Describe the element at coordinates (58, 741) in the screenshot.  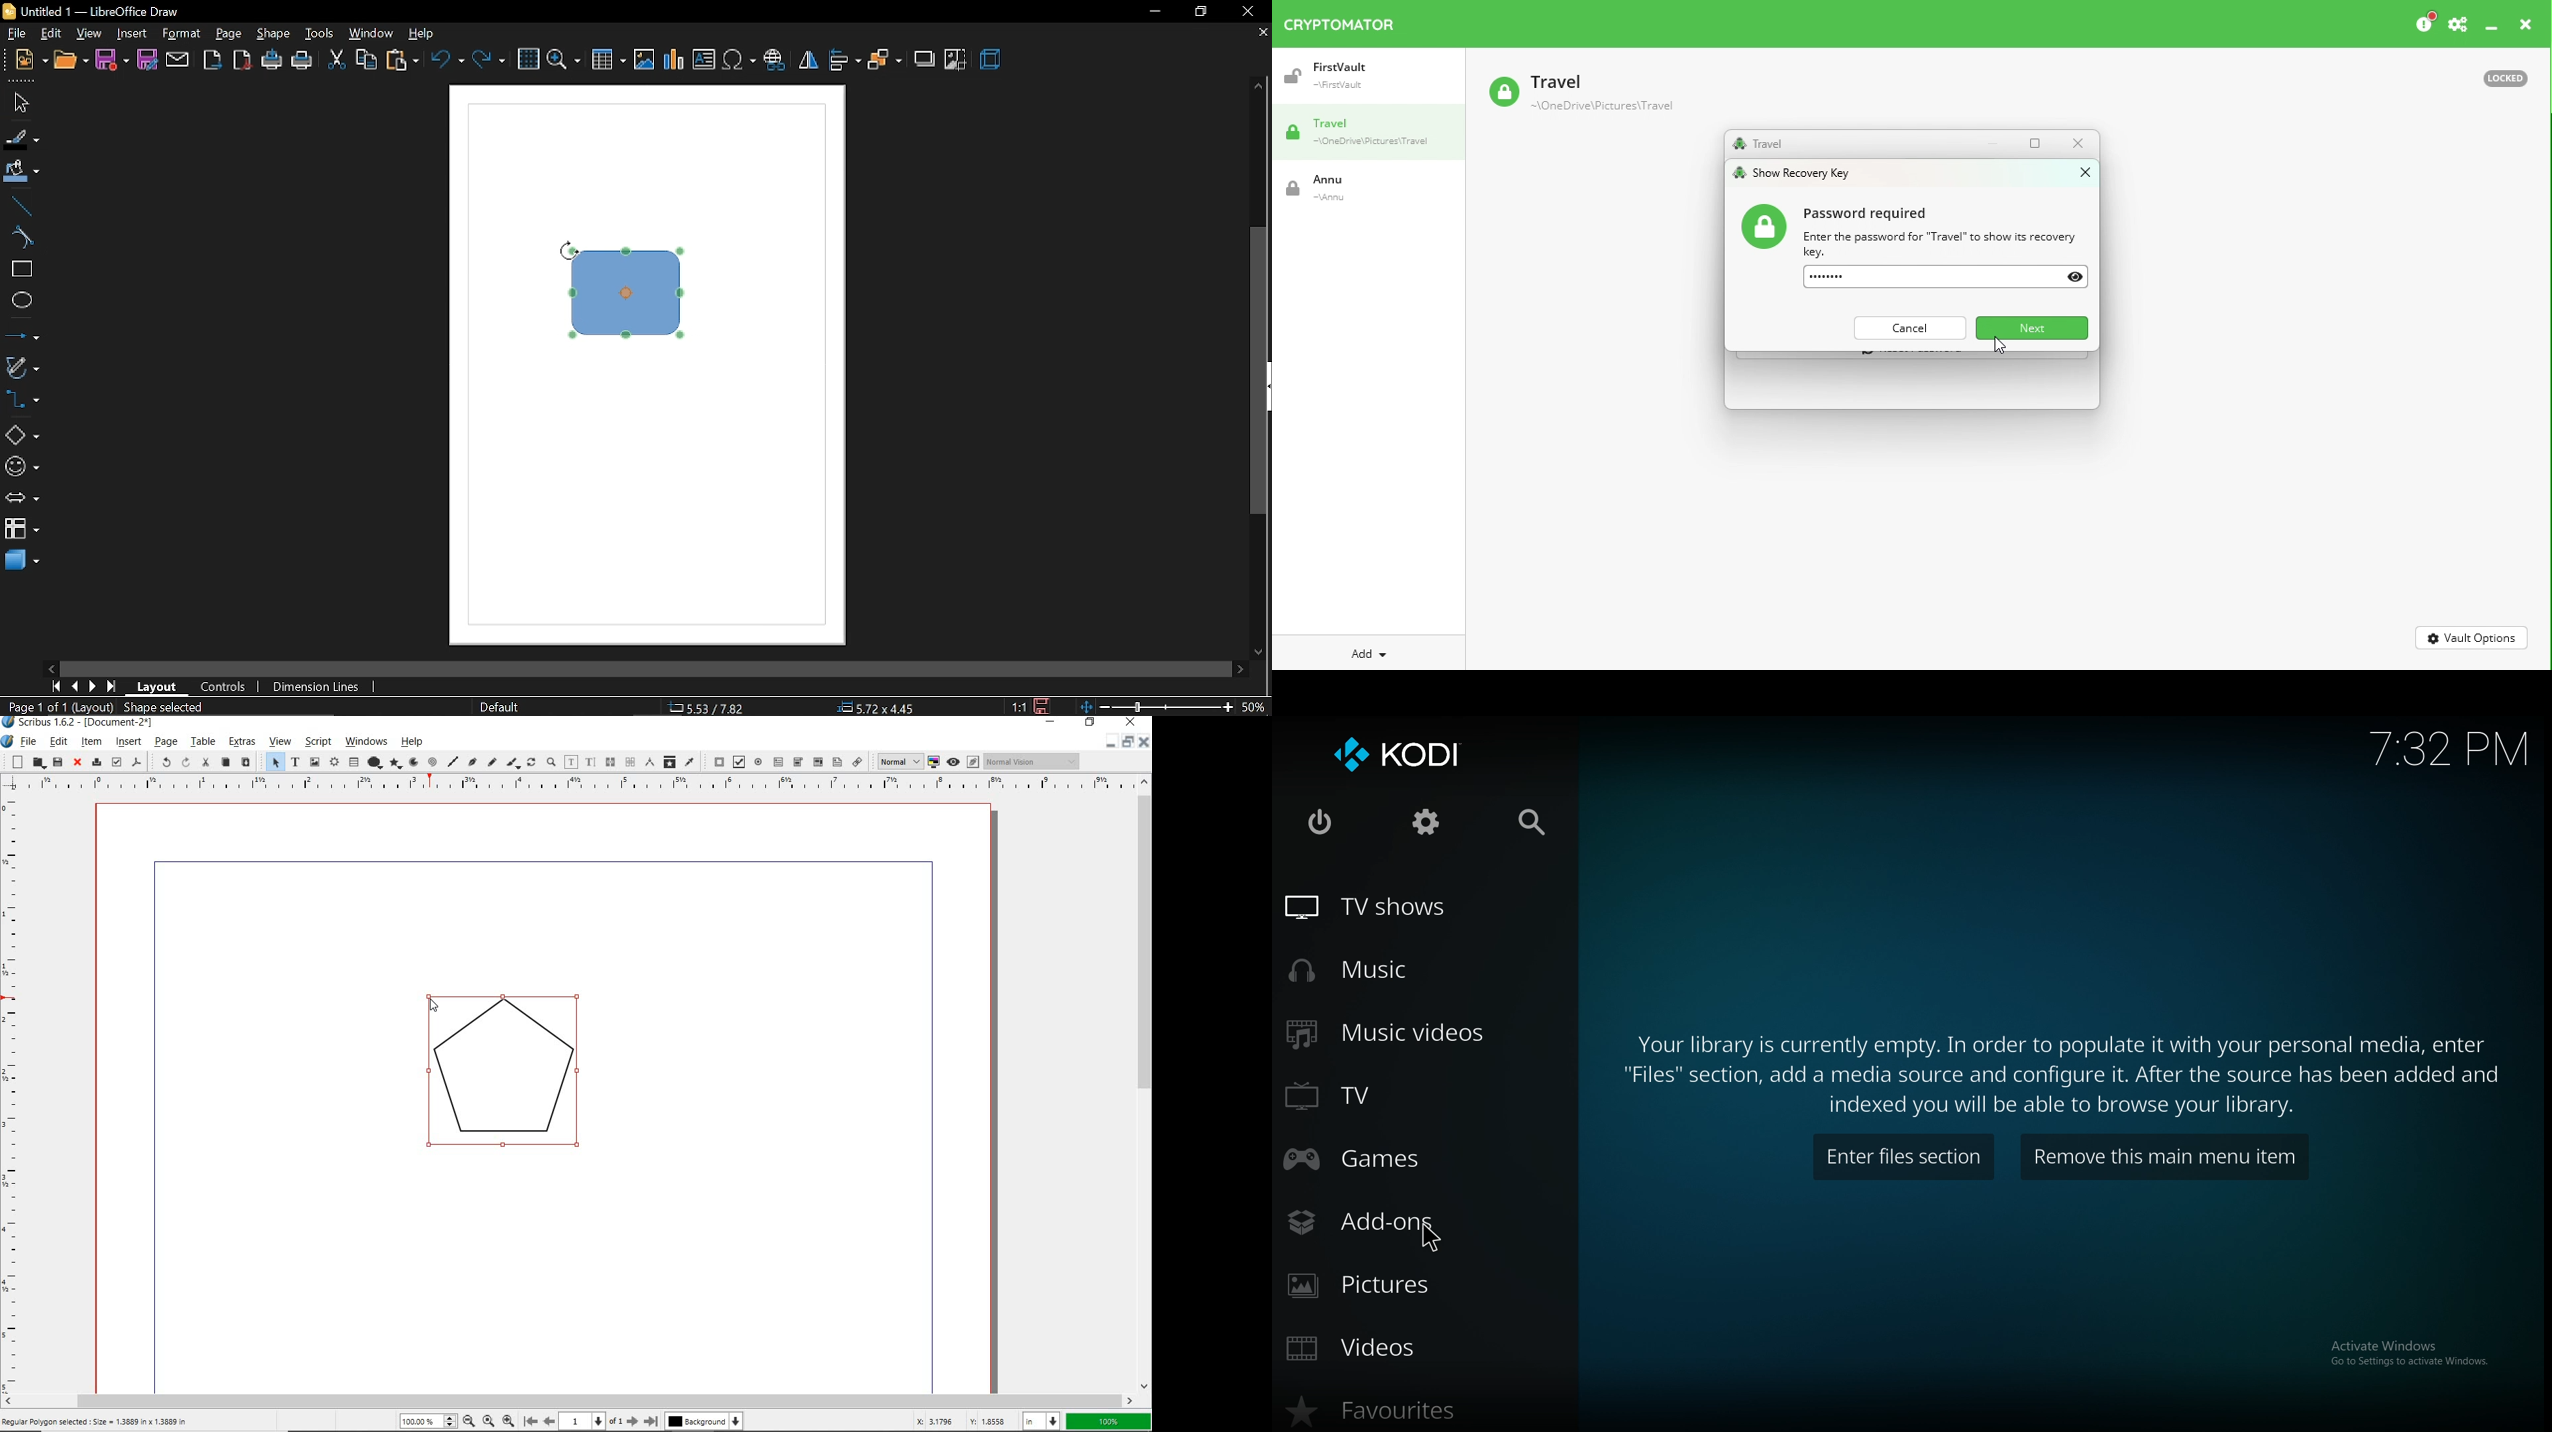
I see `edit` at that location.